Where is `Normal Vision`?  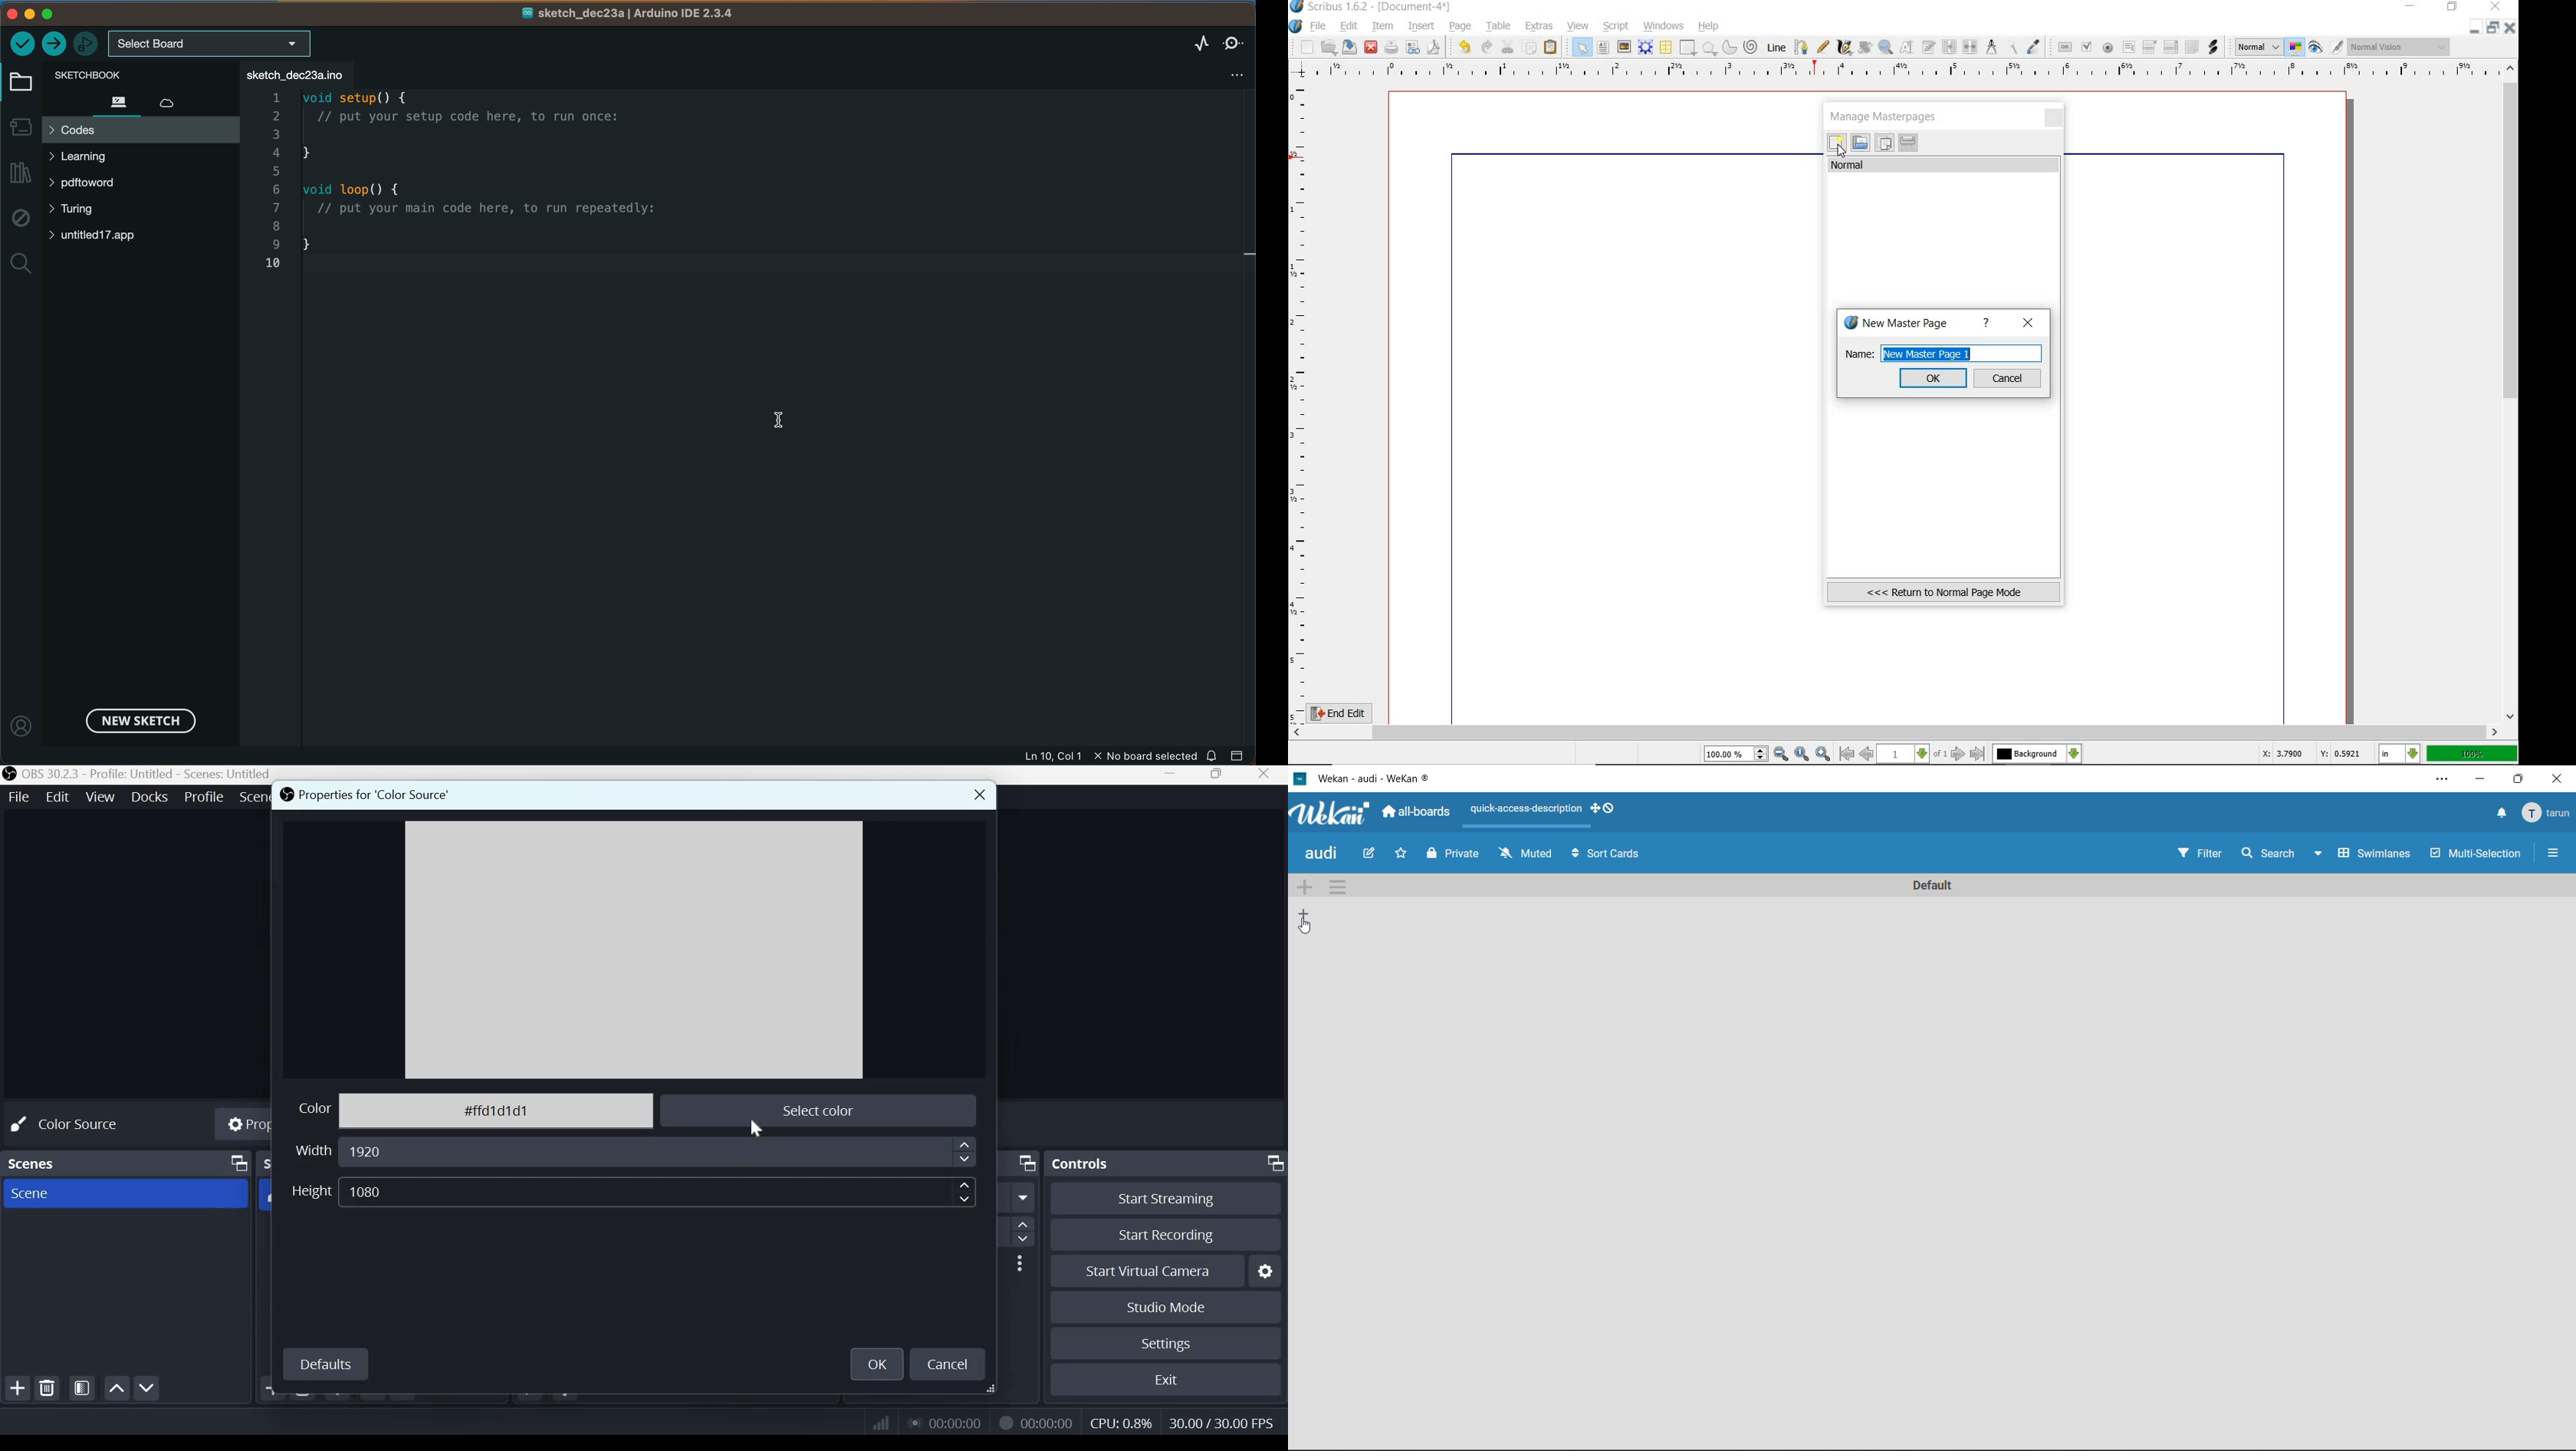 Normal Vision is located at coordinates (2401, 48).